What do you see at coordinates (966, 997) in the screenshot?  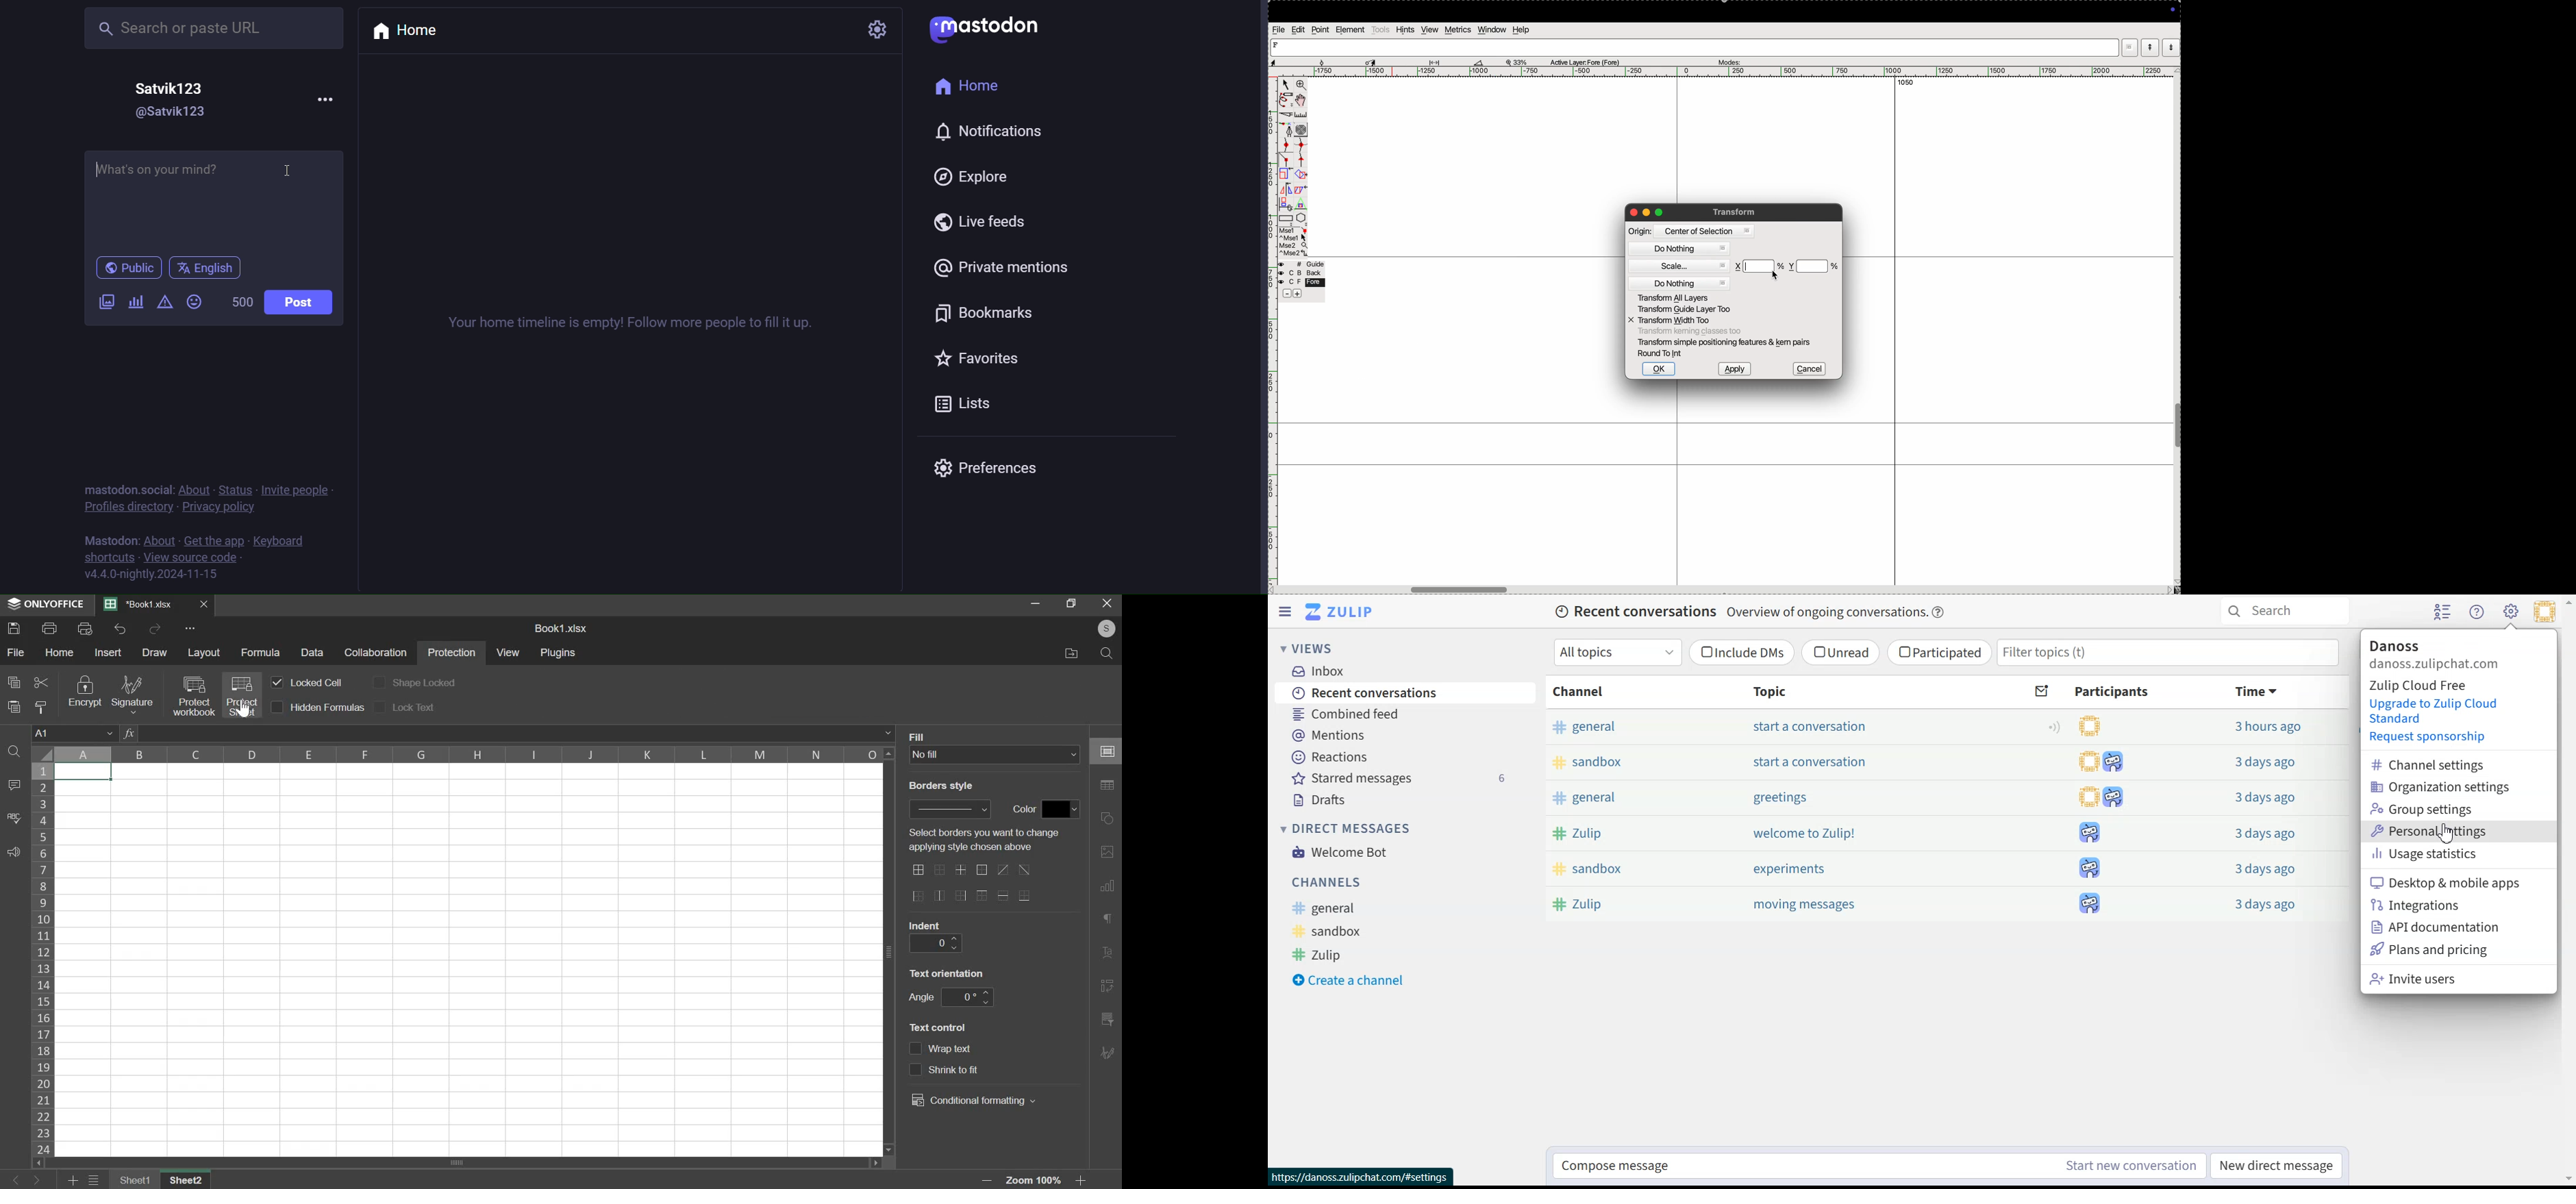 I see `angle` at bounding box center [966, 997].